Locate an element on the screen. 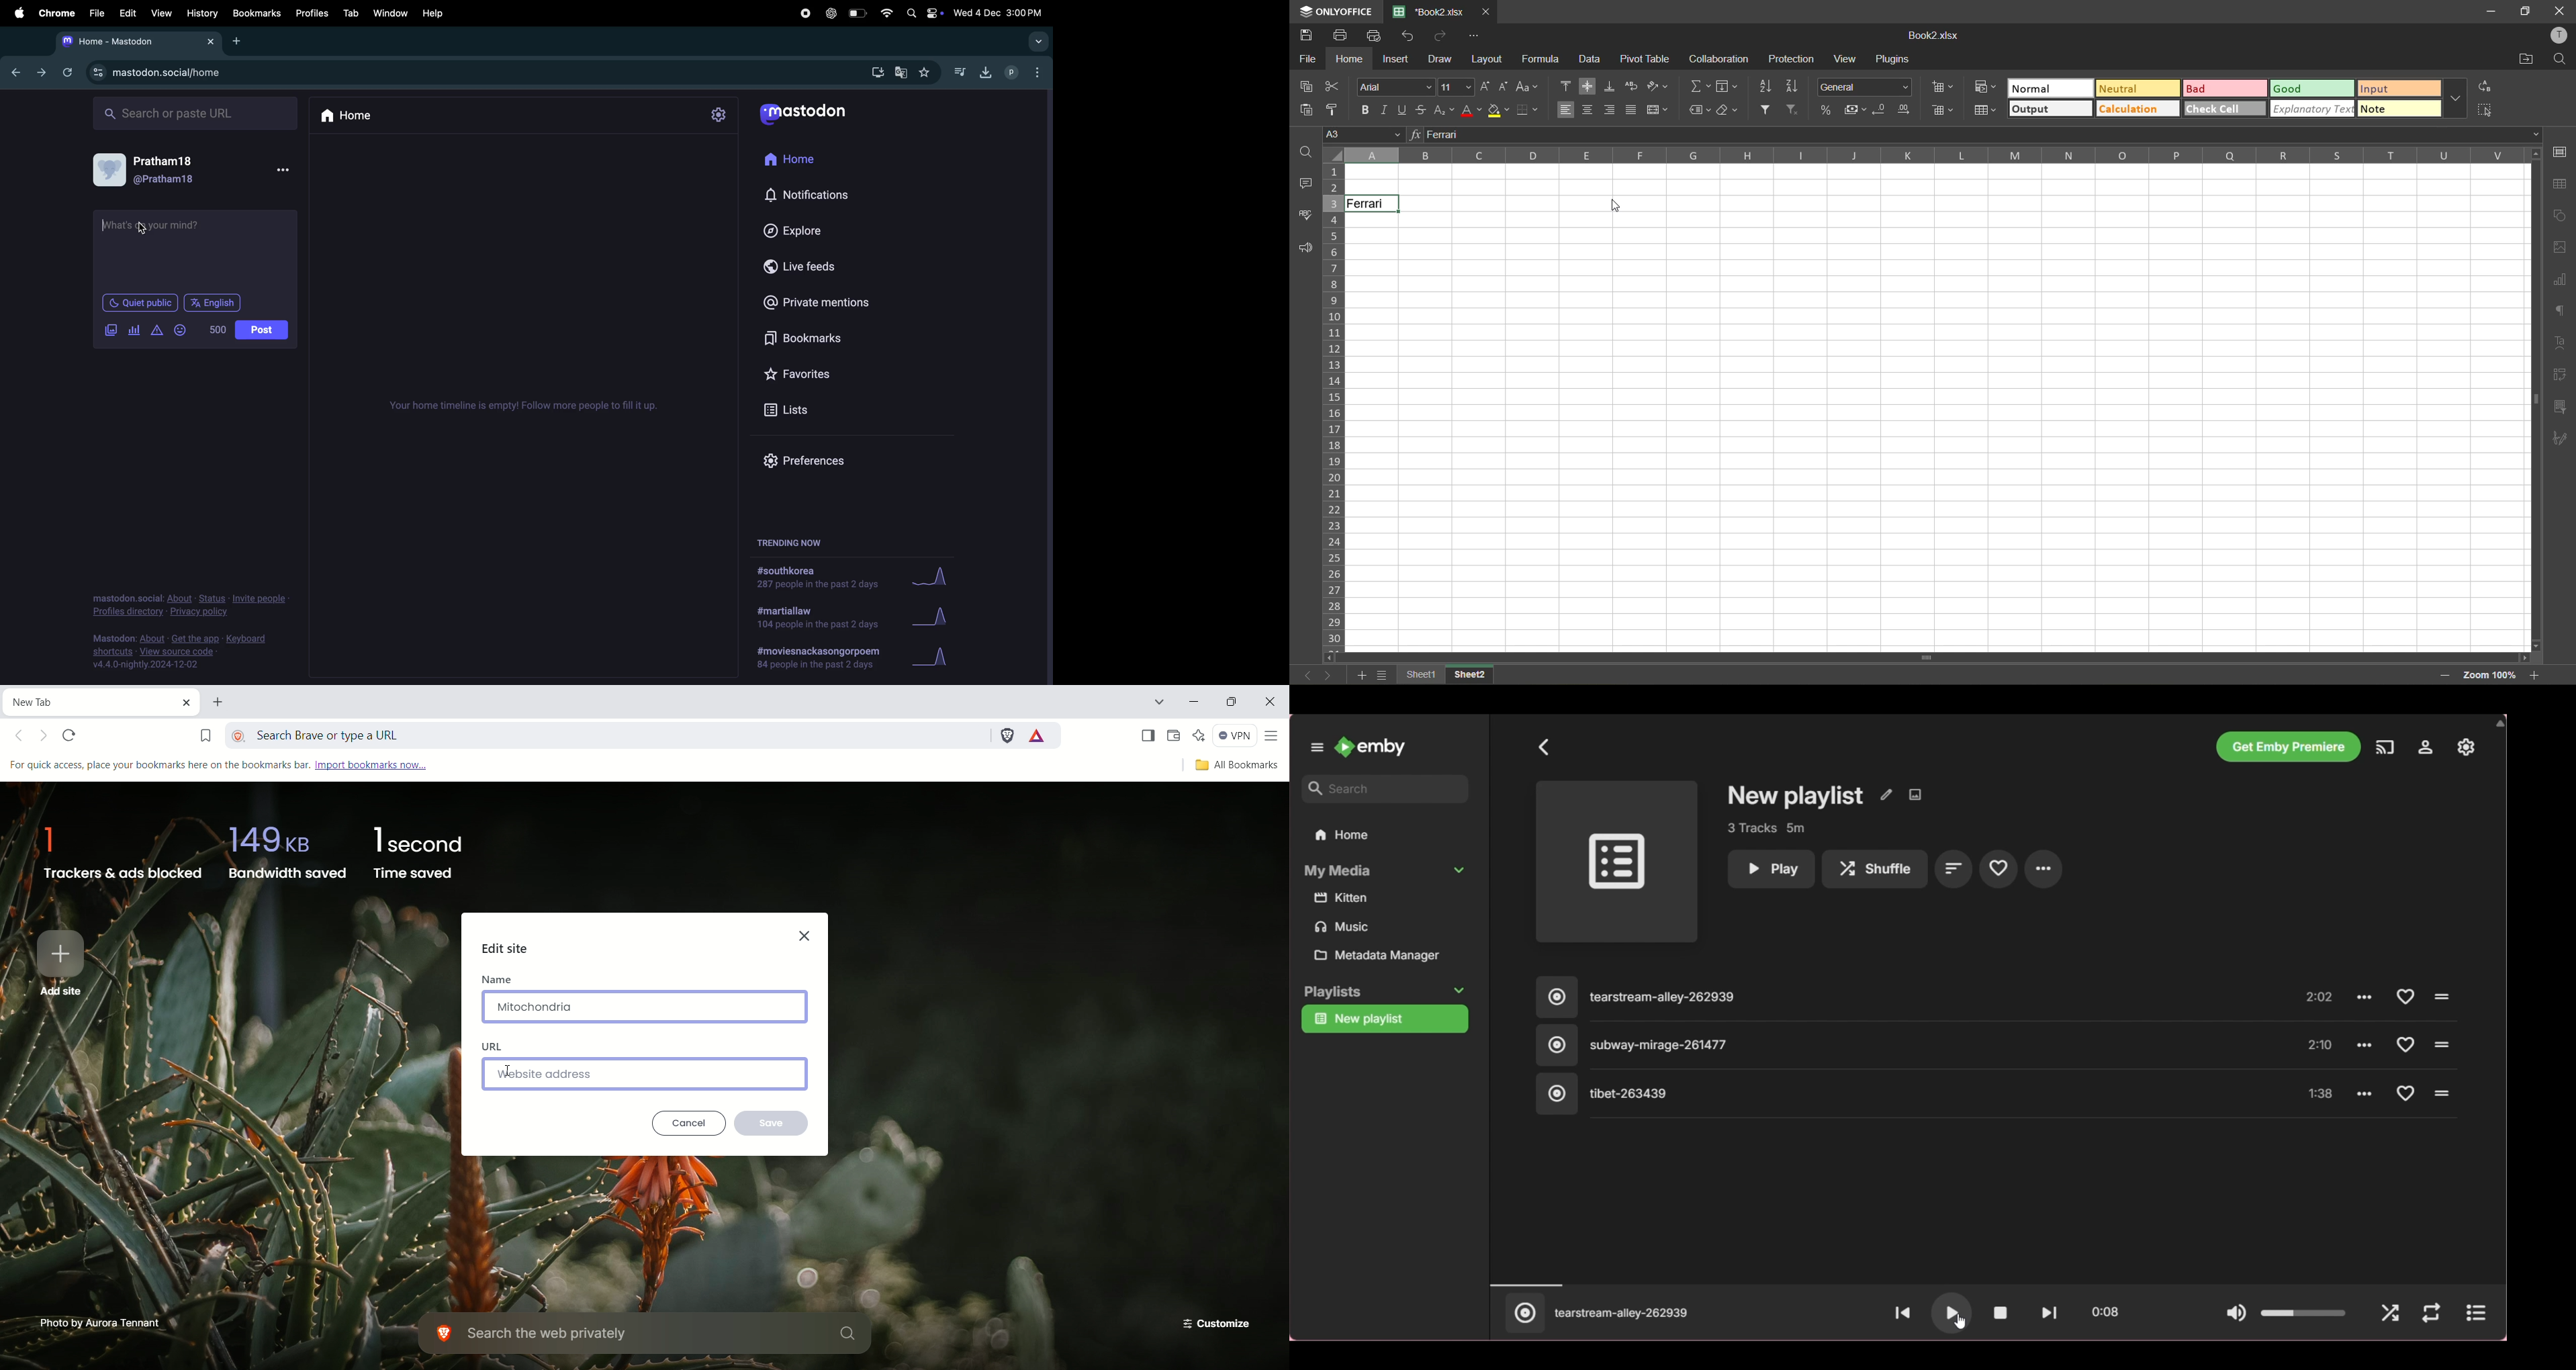  decrement size is located at coordinates (1506, 86).